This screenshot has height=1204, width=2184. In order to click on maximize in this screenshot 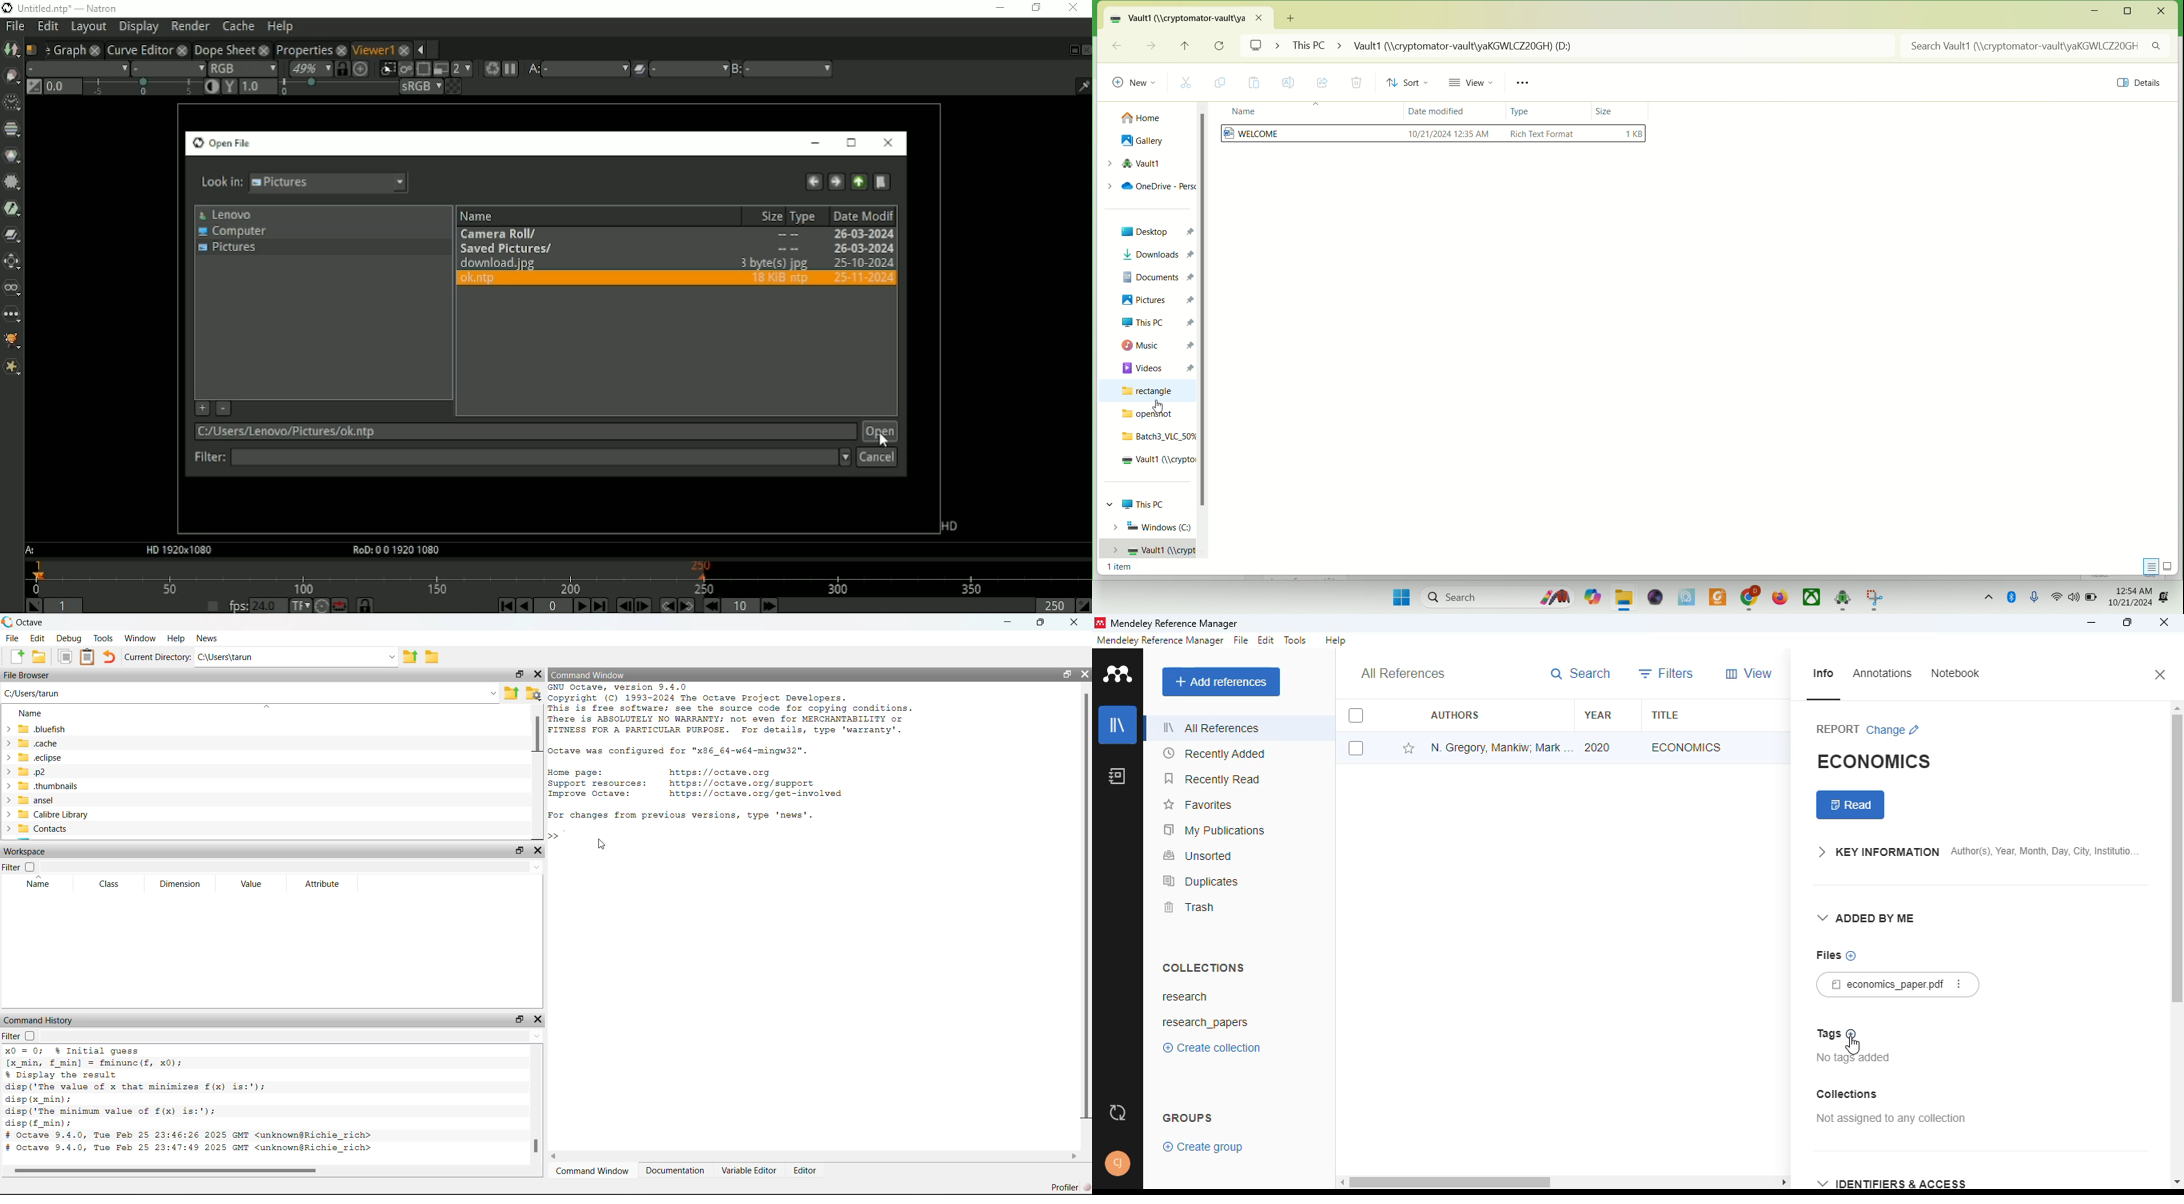, I will do `click(2127, 622)`.